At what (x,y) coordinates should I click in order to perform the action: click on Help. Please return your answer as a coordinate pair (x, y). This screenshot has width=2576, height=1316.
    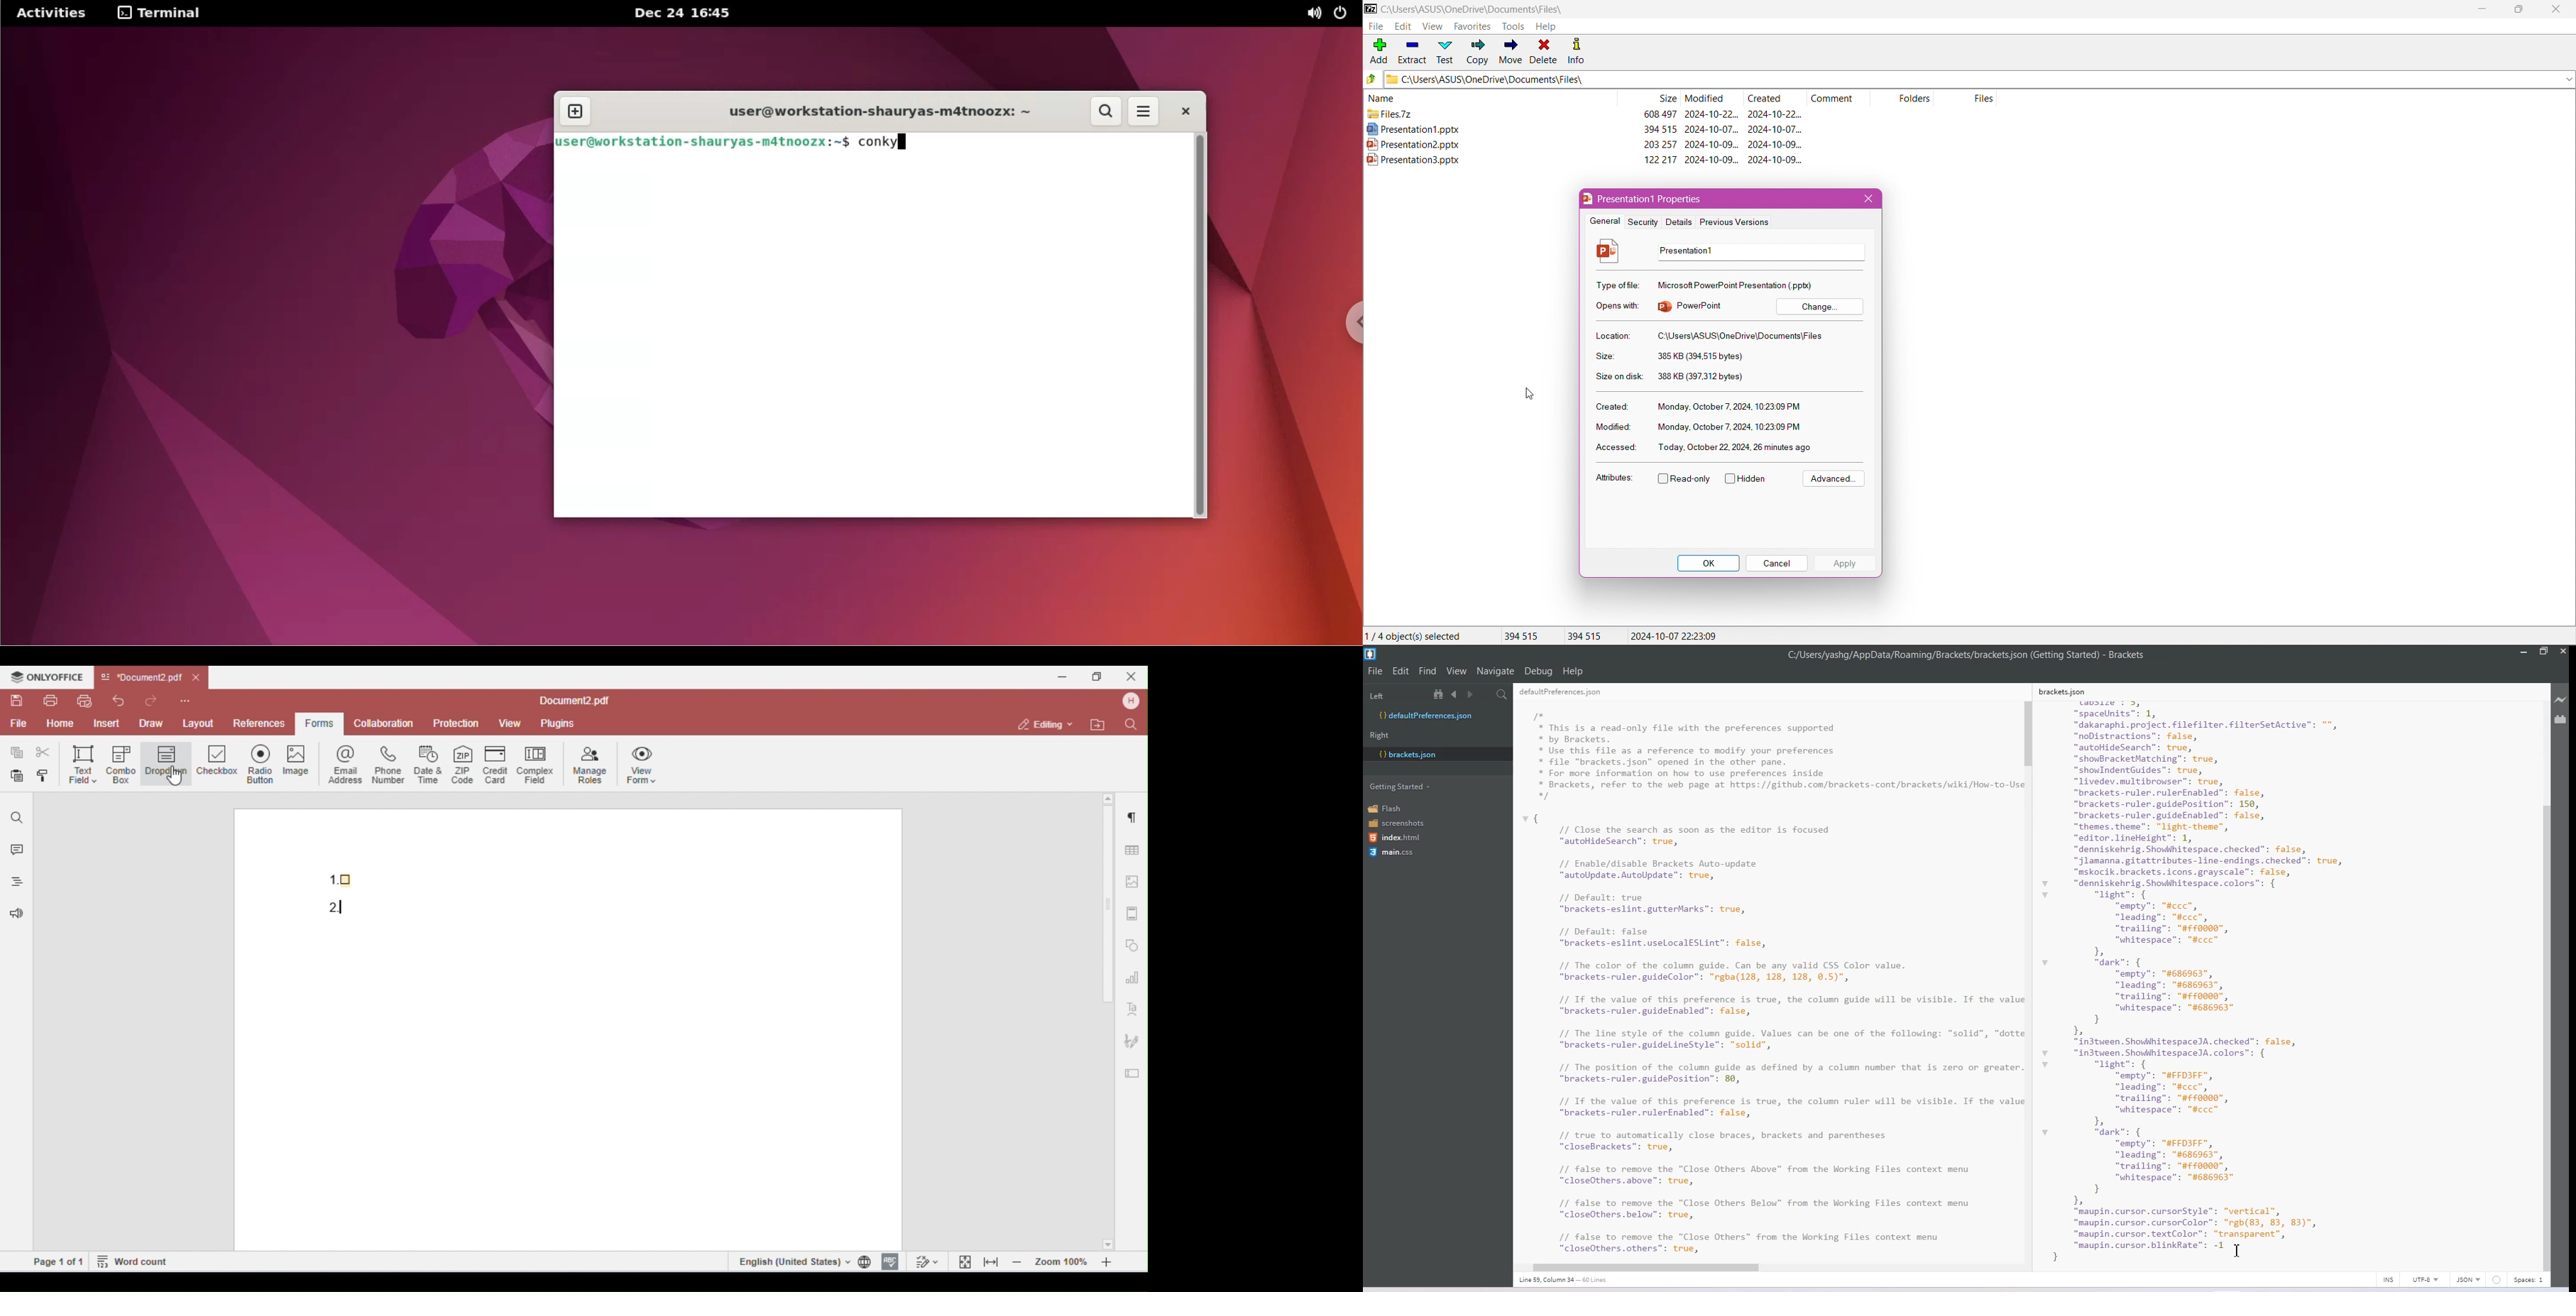
    Looking at the image, I should click on (1578, 669).